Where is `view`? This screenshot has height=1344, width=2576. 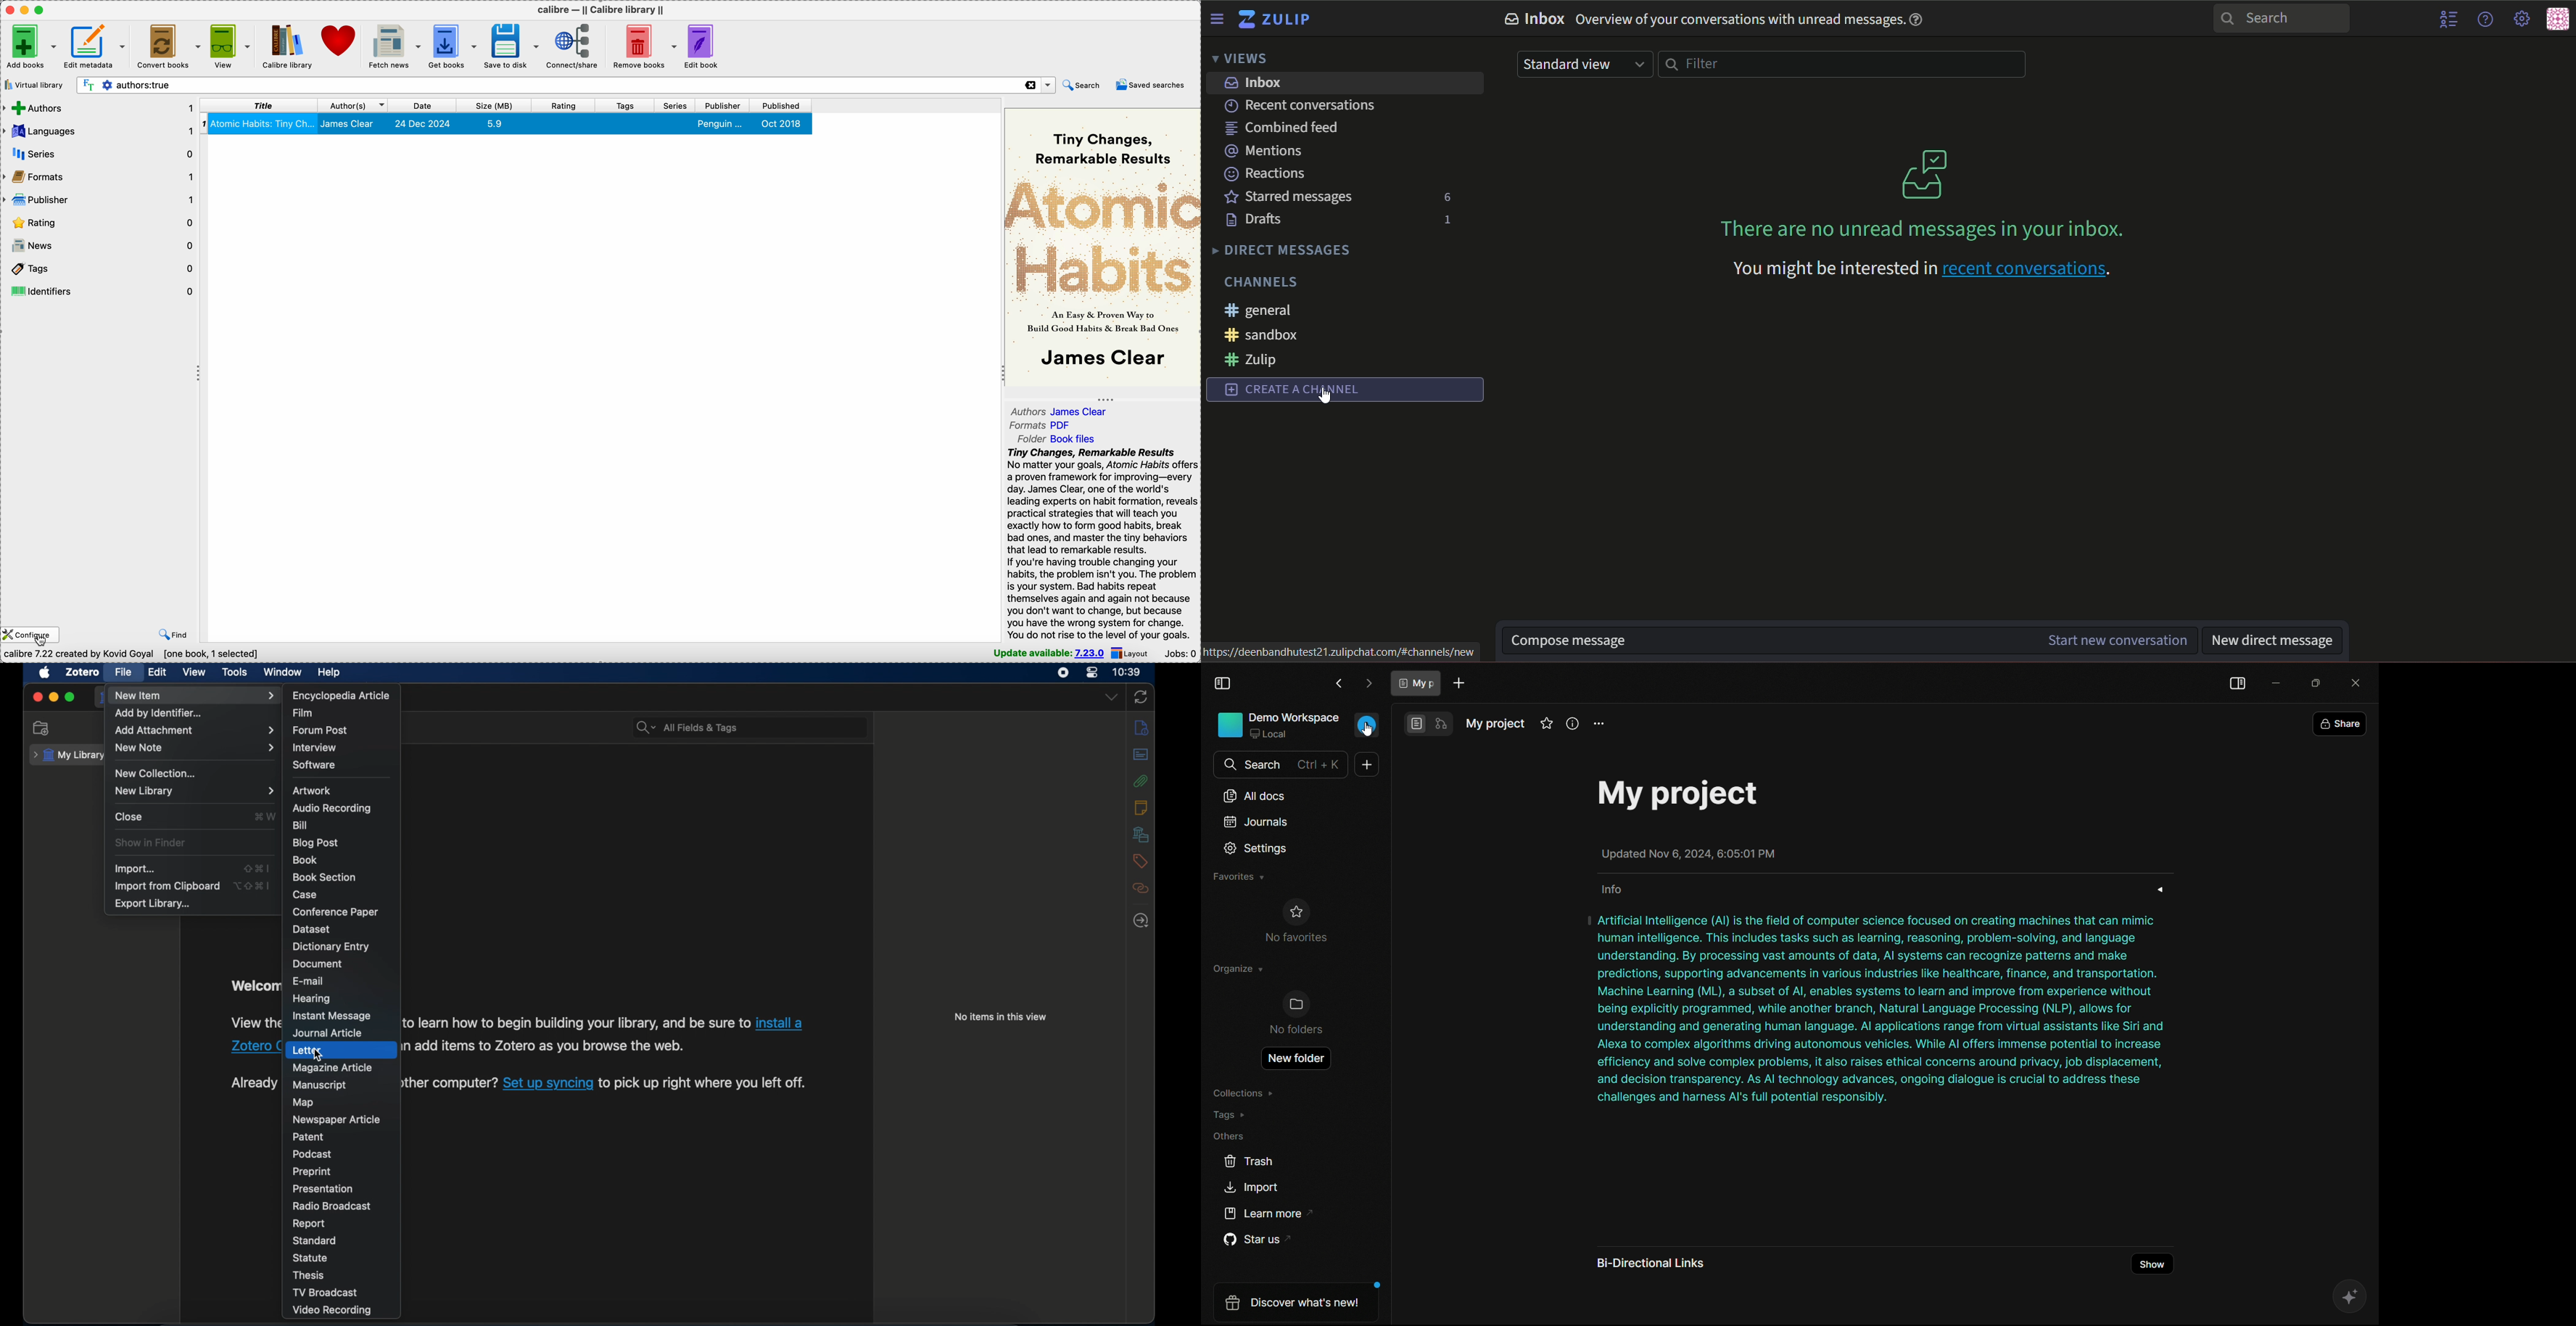
view is located at coordinates (229, 46).